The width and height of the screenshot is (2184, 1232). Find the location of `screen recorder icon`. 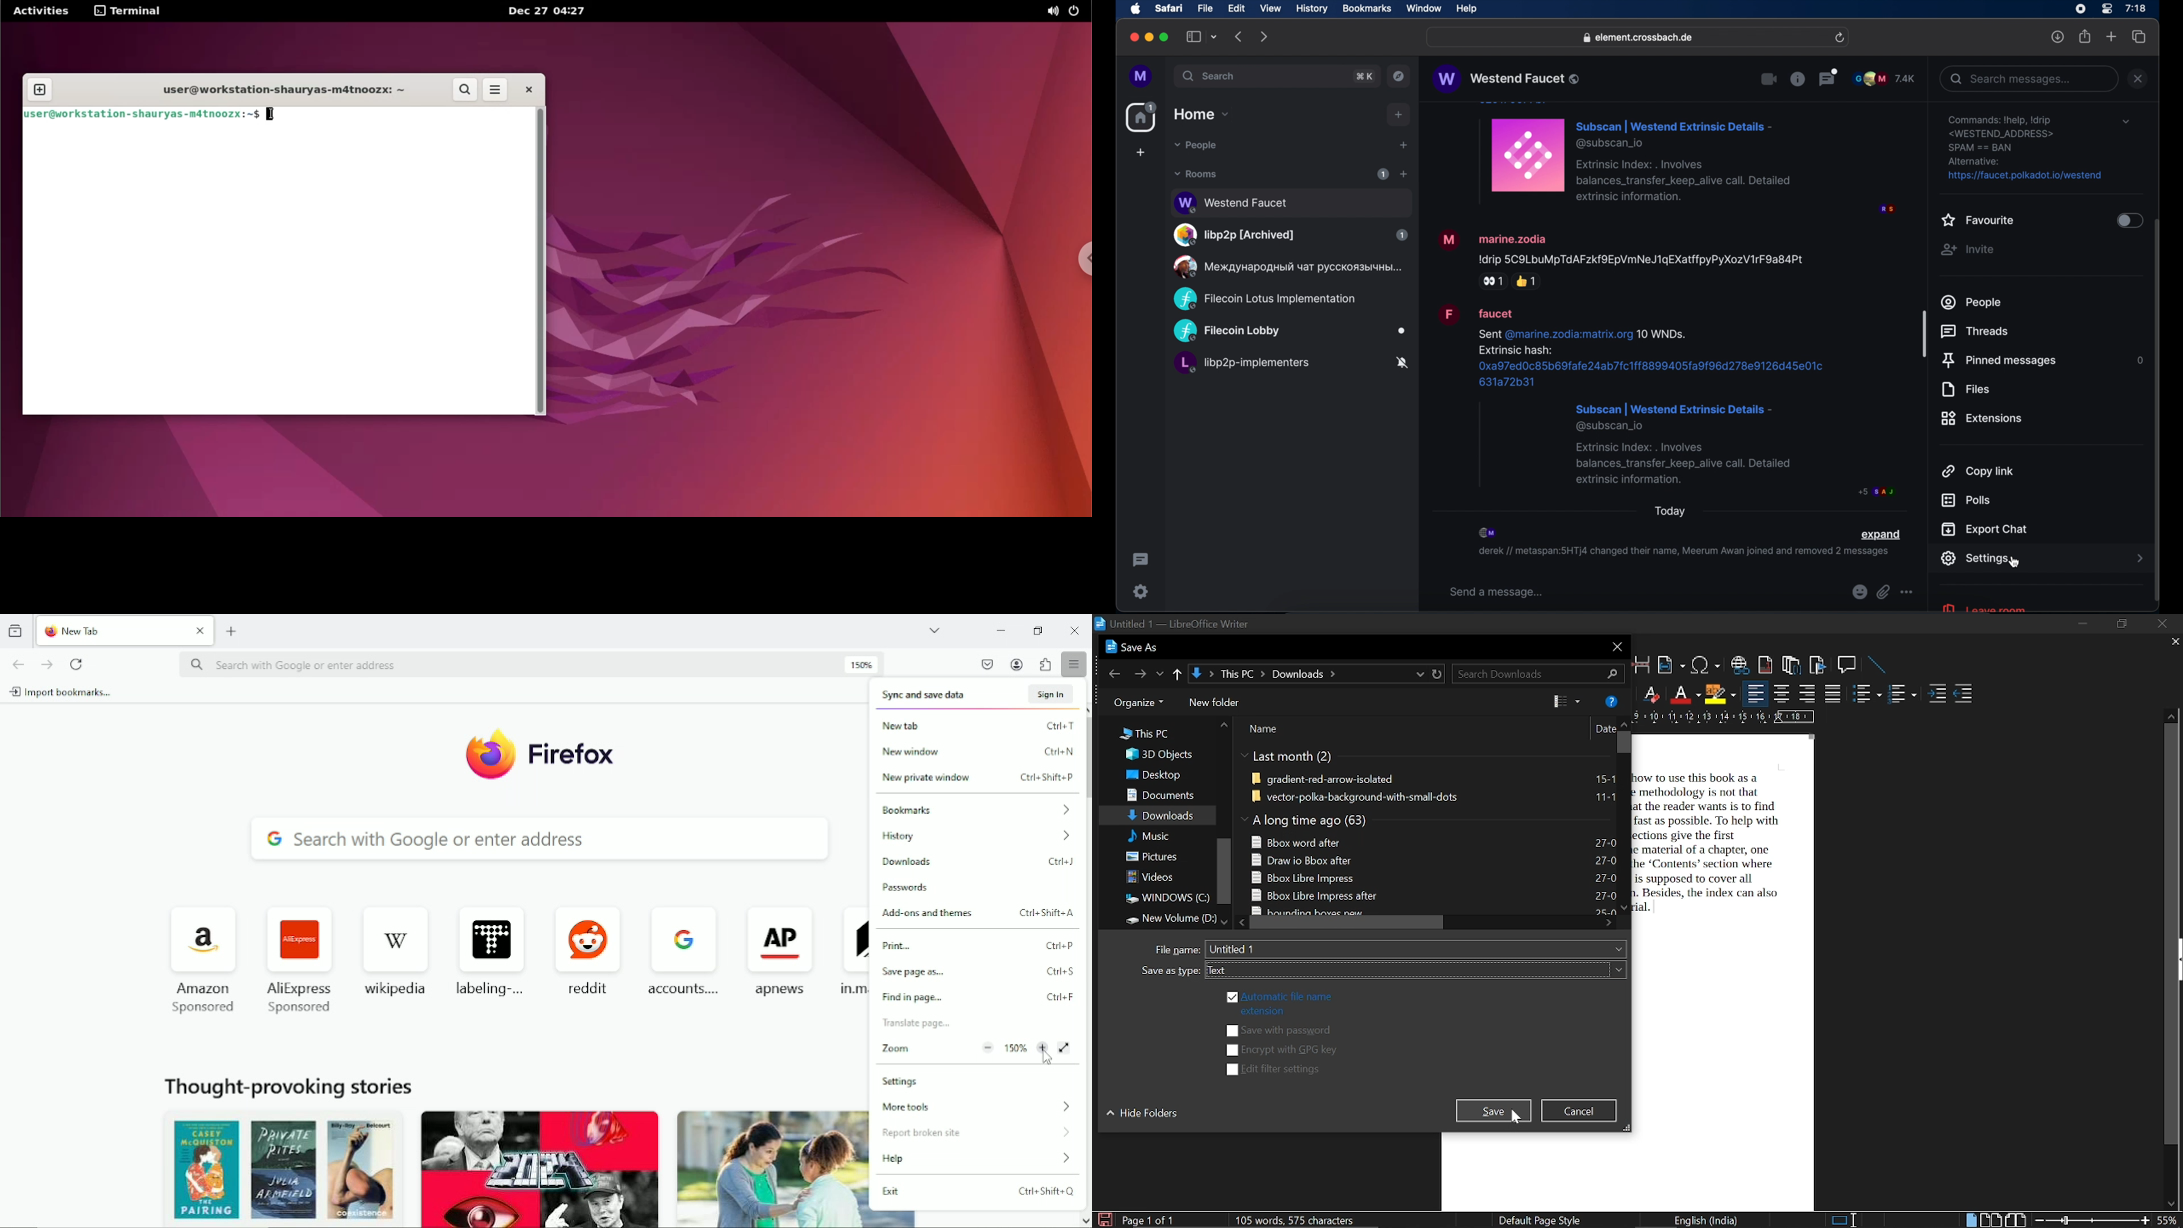

screen recorder icon is located at coordinates (2081, 9).